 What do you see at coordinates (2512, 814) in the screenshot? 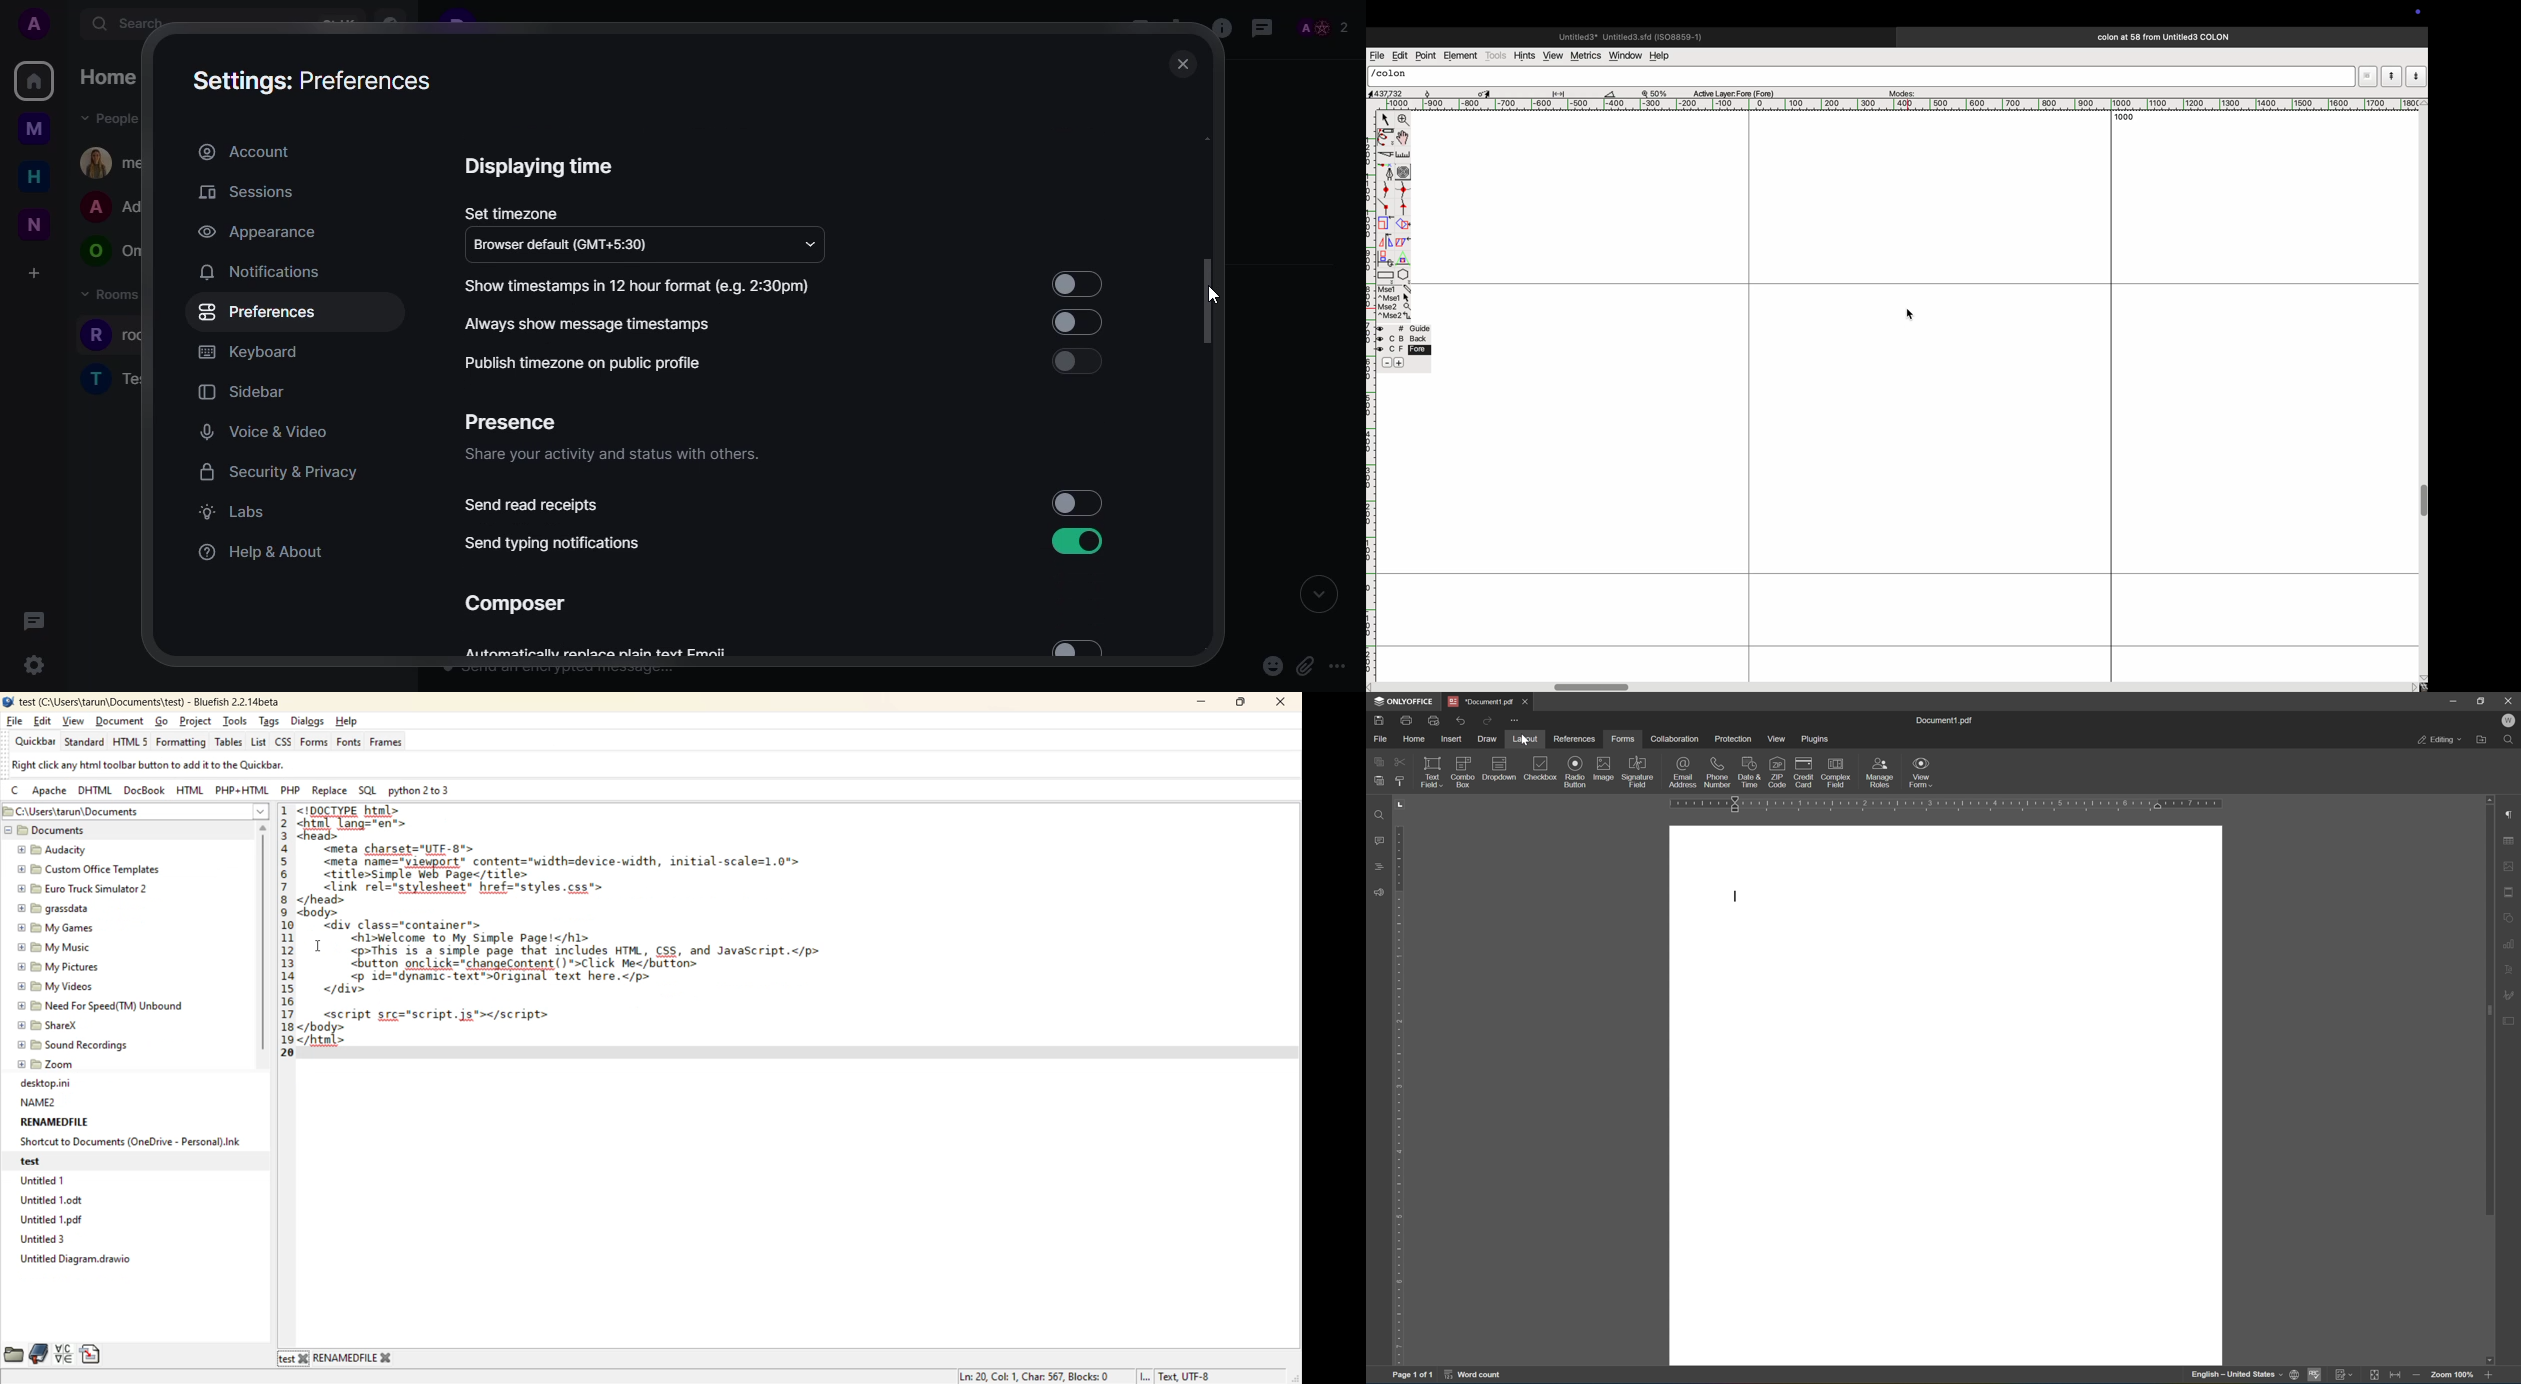
I see `paragraph settings` at bounding box center [2512, 814].